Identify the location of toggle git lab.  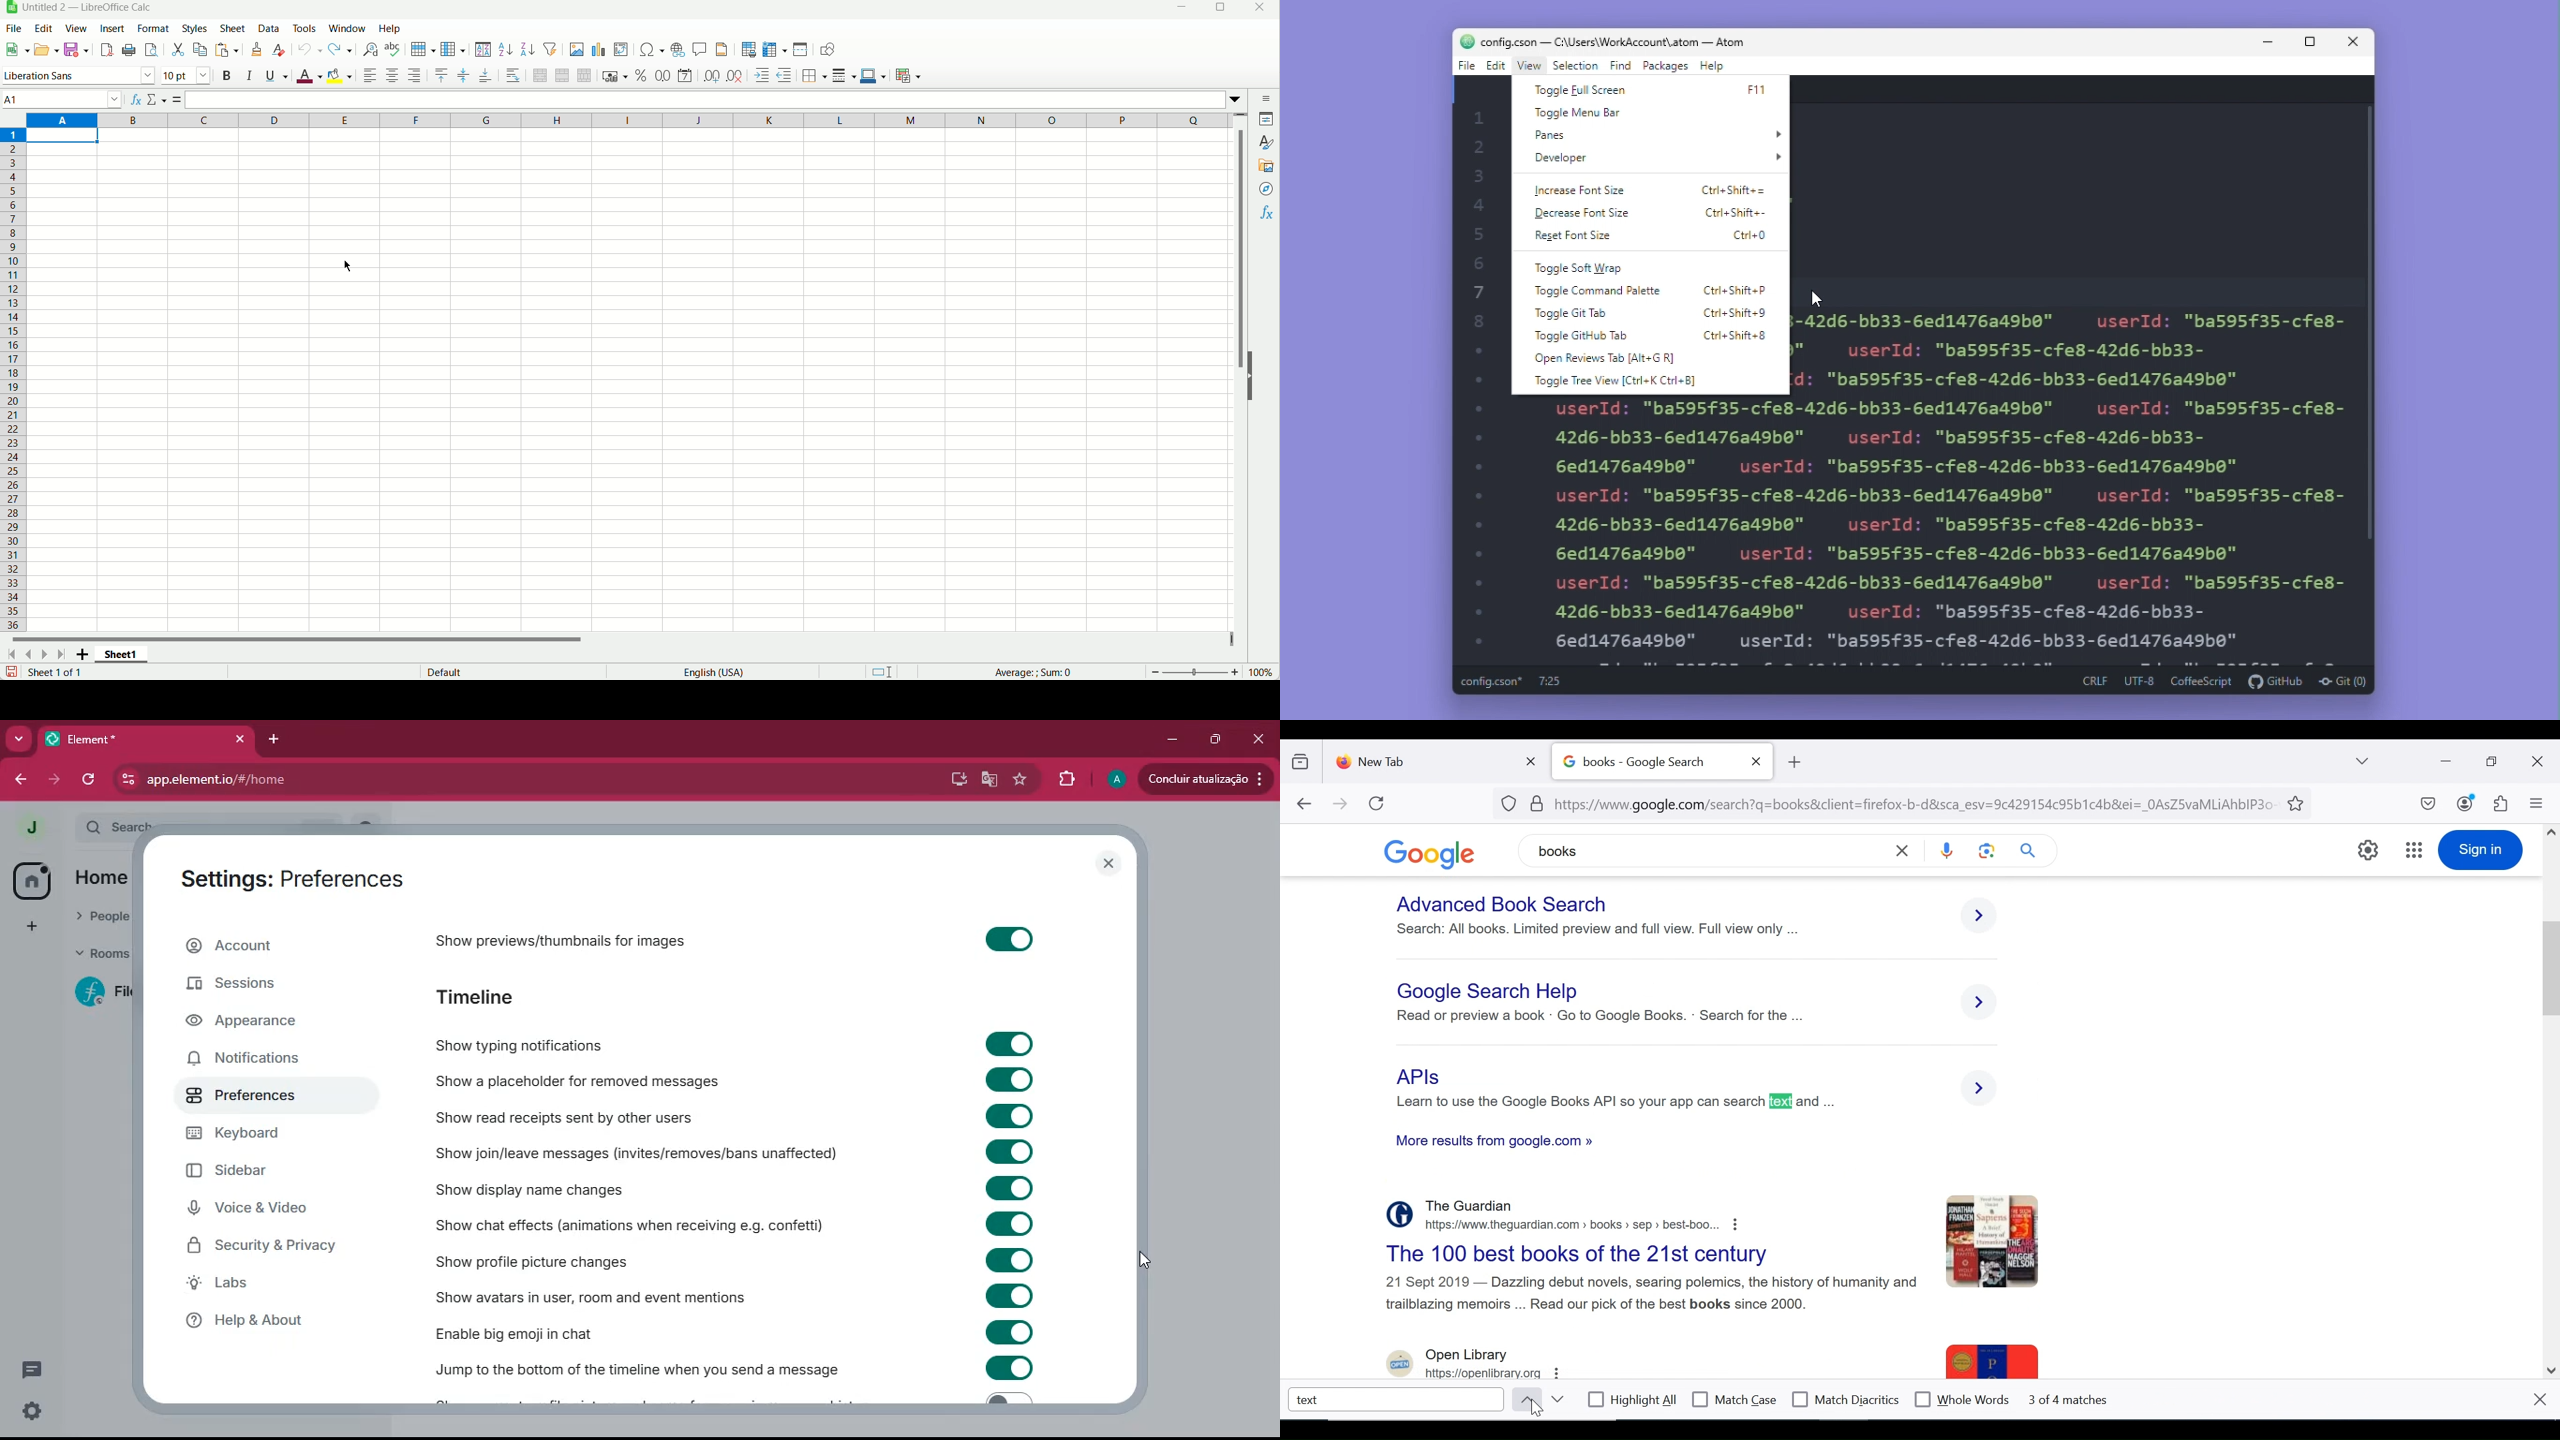
(1569, 313).